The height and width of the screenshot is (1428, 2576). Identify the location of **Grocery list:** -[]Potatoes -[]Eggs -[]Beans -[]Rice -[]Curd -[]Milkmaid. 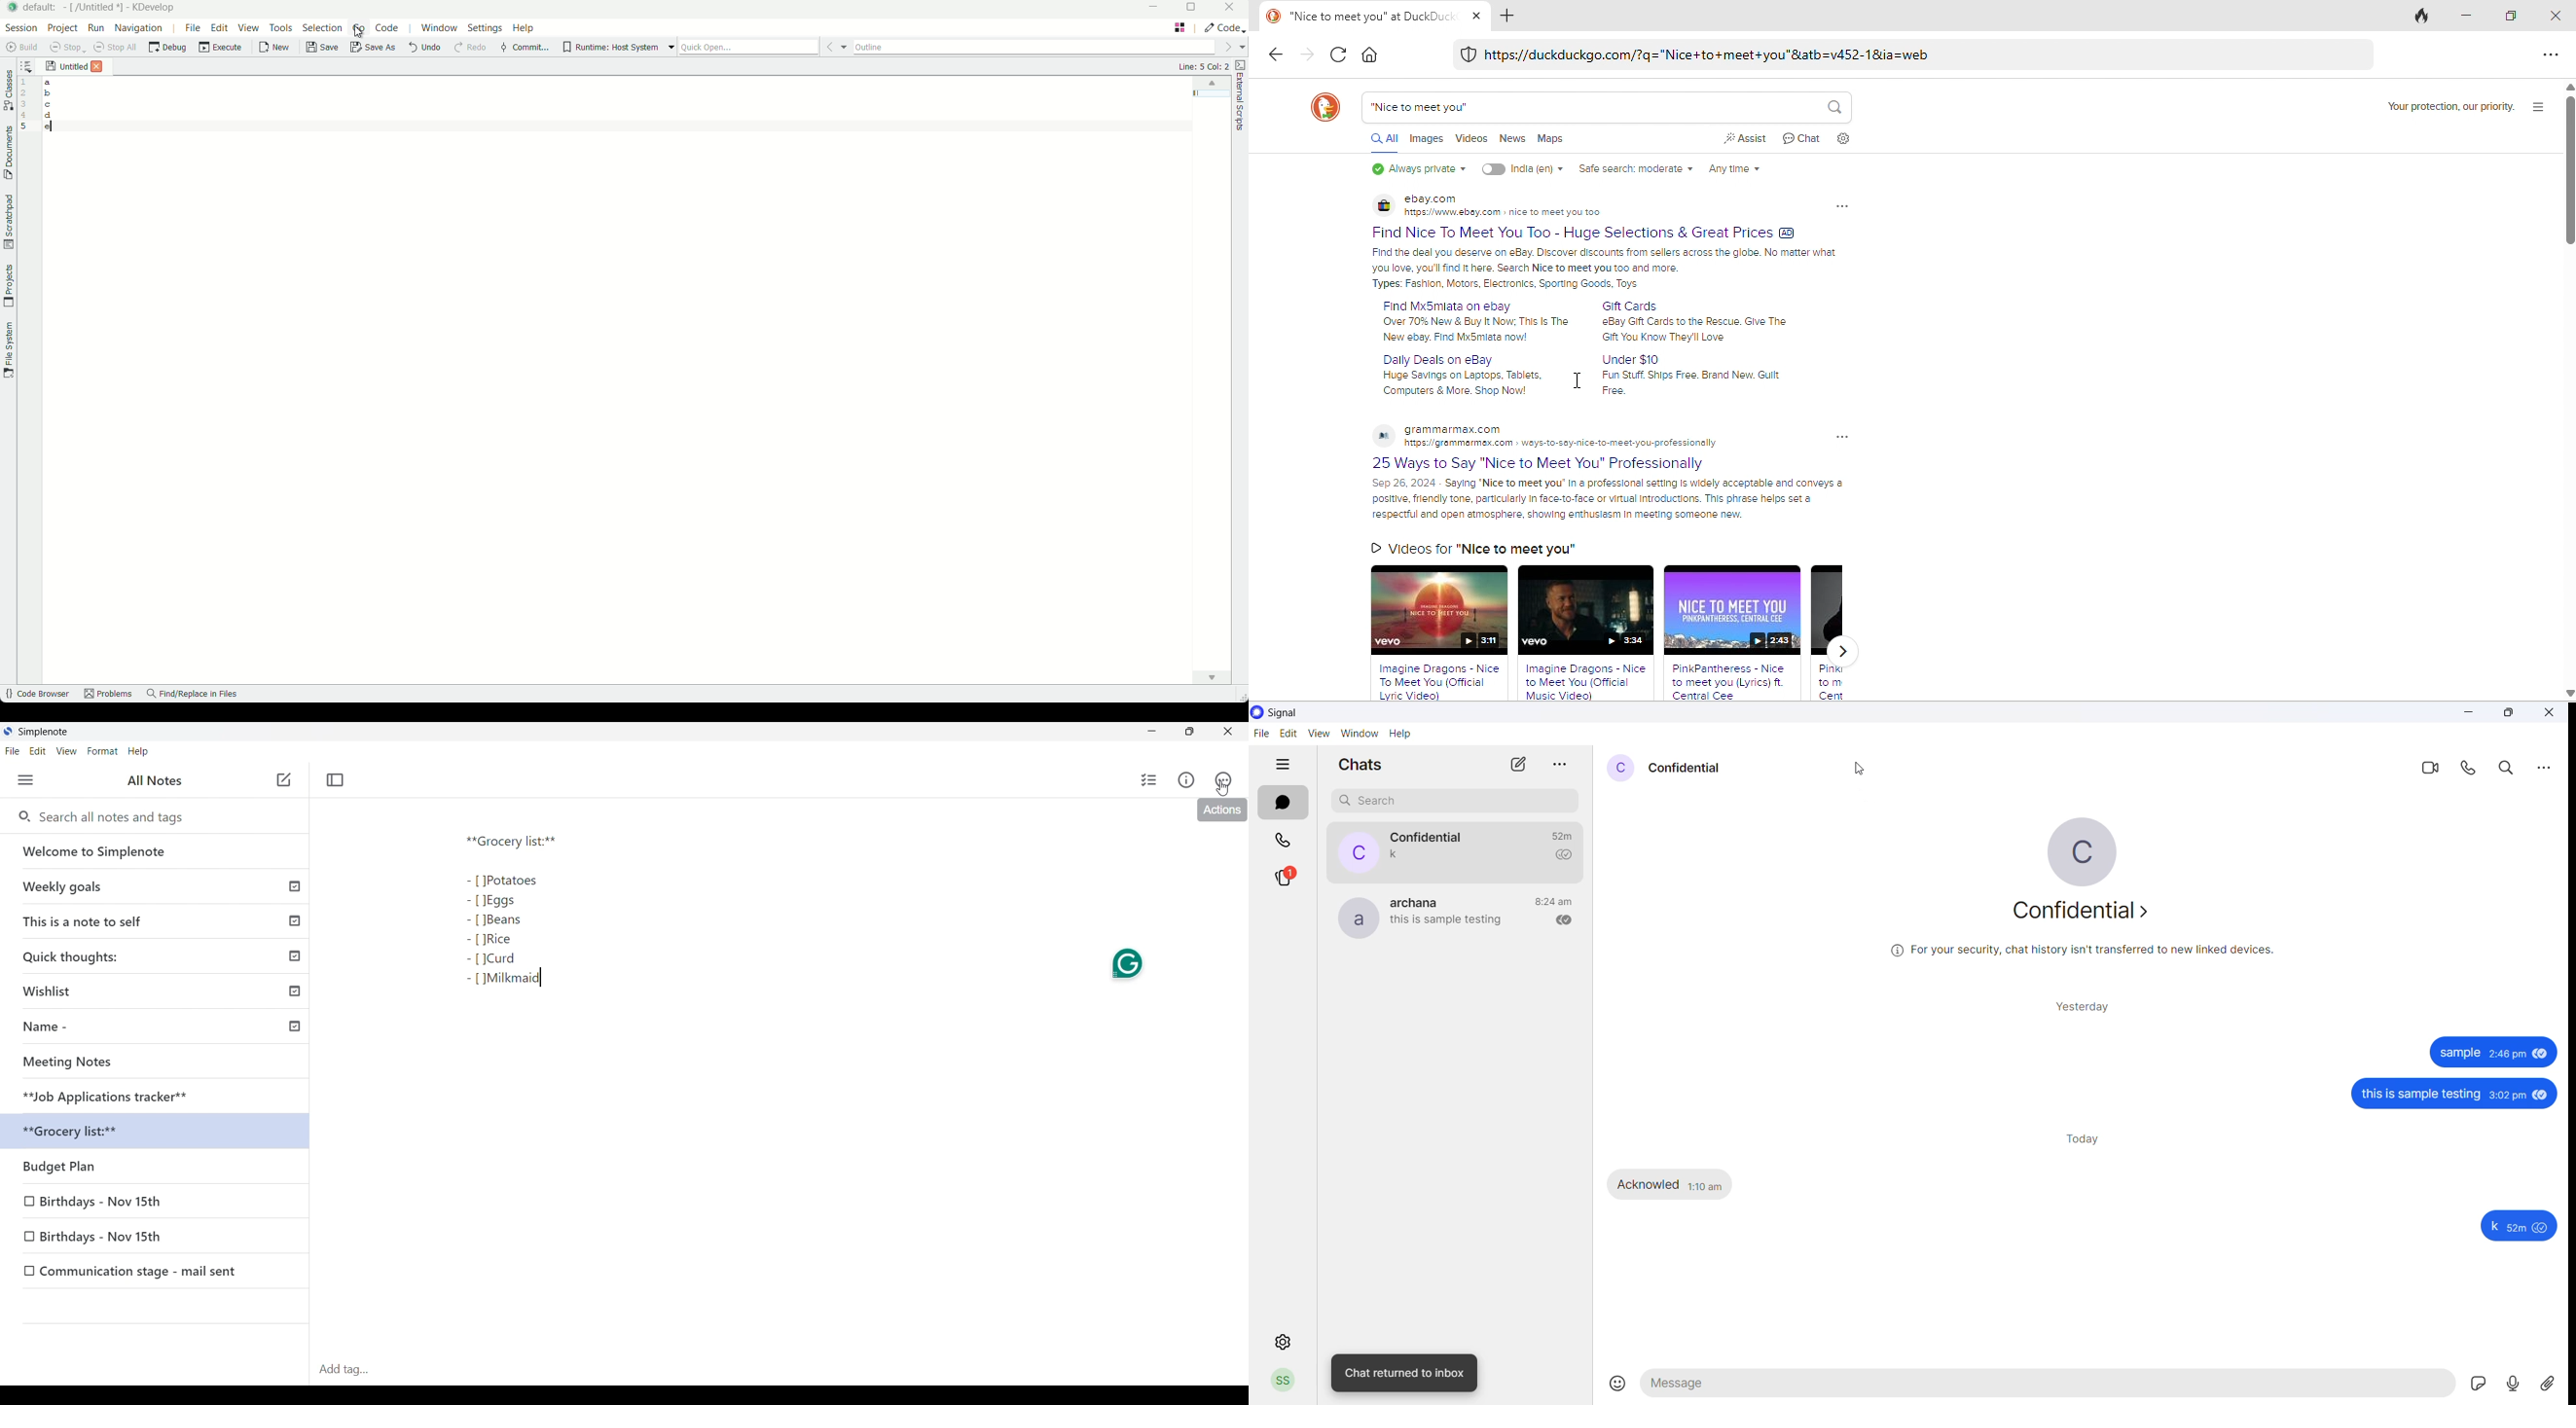
(546, 922).